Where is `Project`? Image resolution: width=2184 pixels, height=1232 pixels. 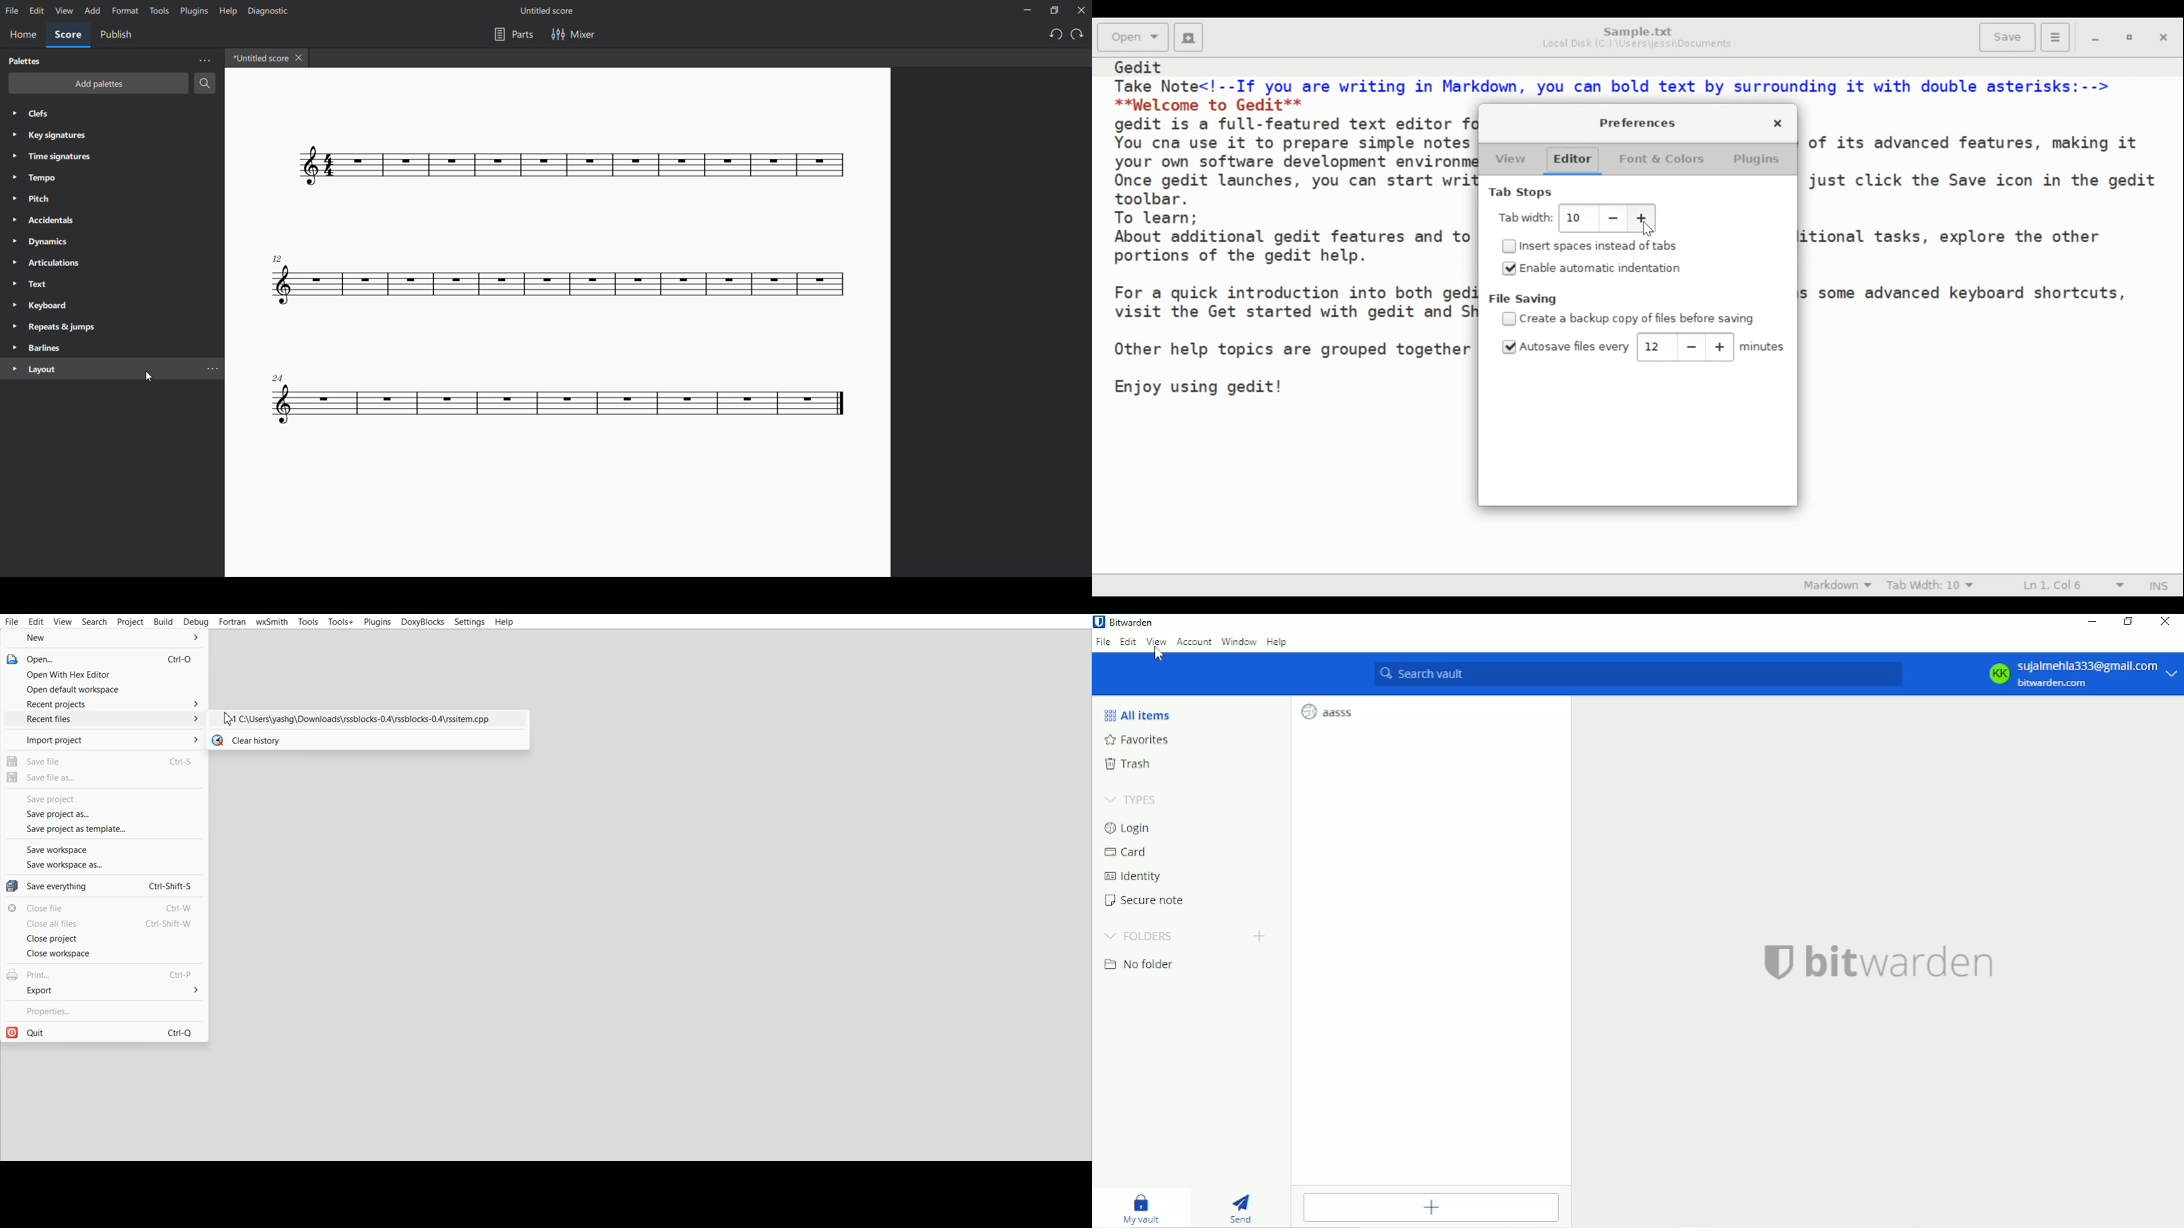
Project is located at coordinates (130, 622).